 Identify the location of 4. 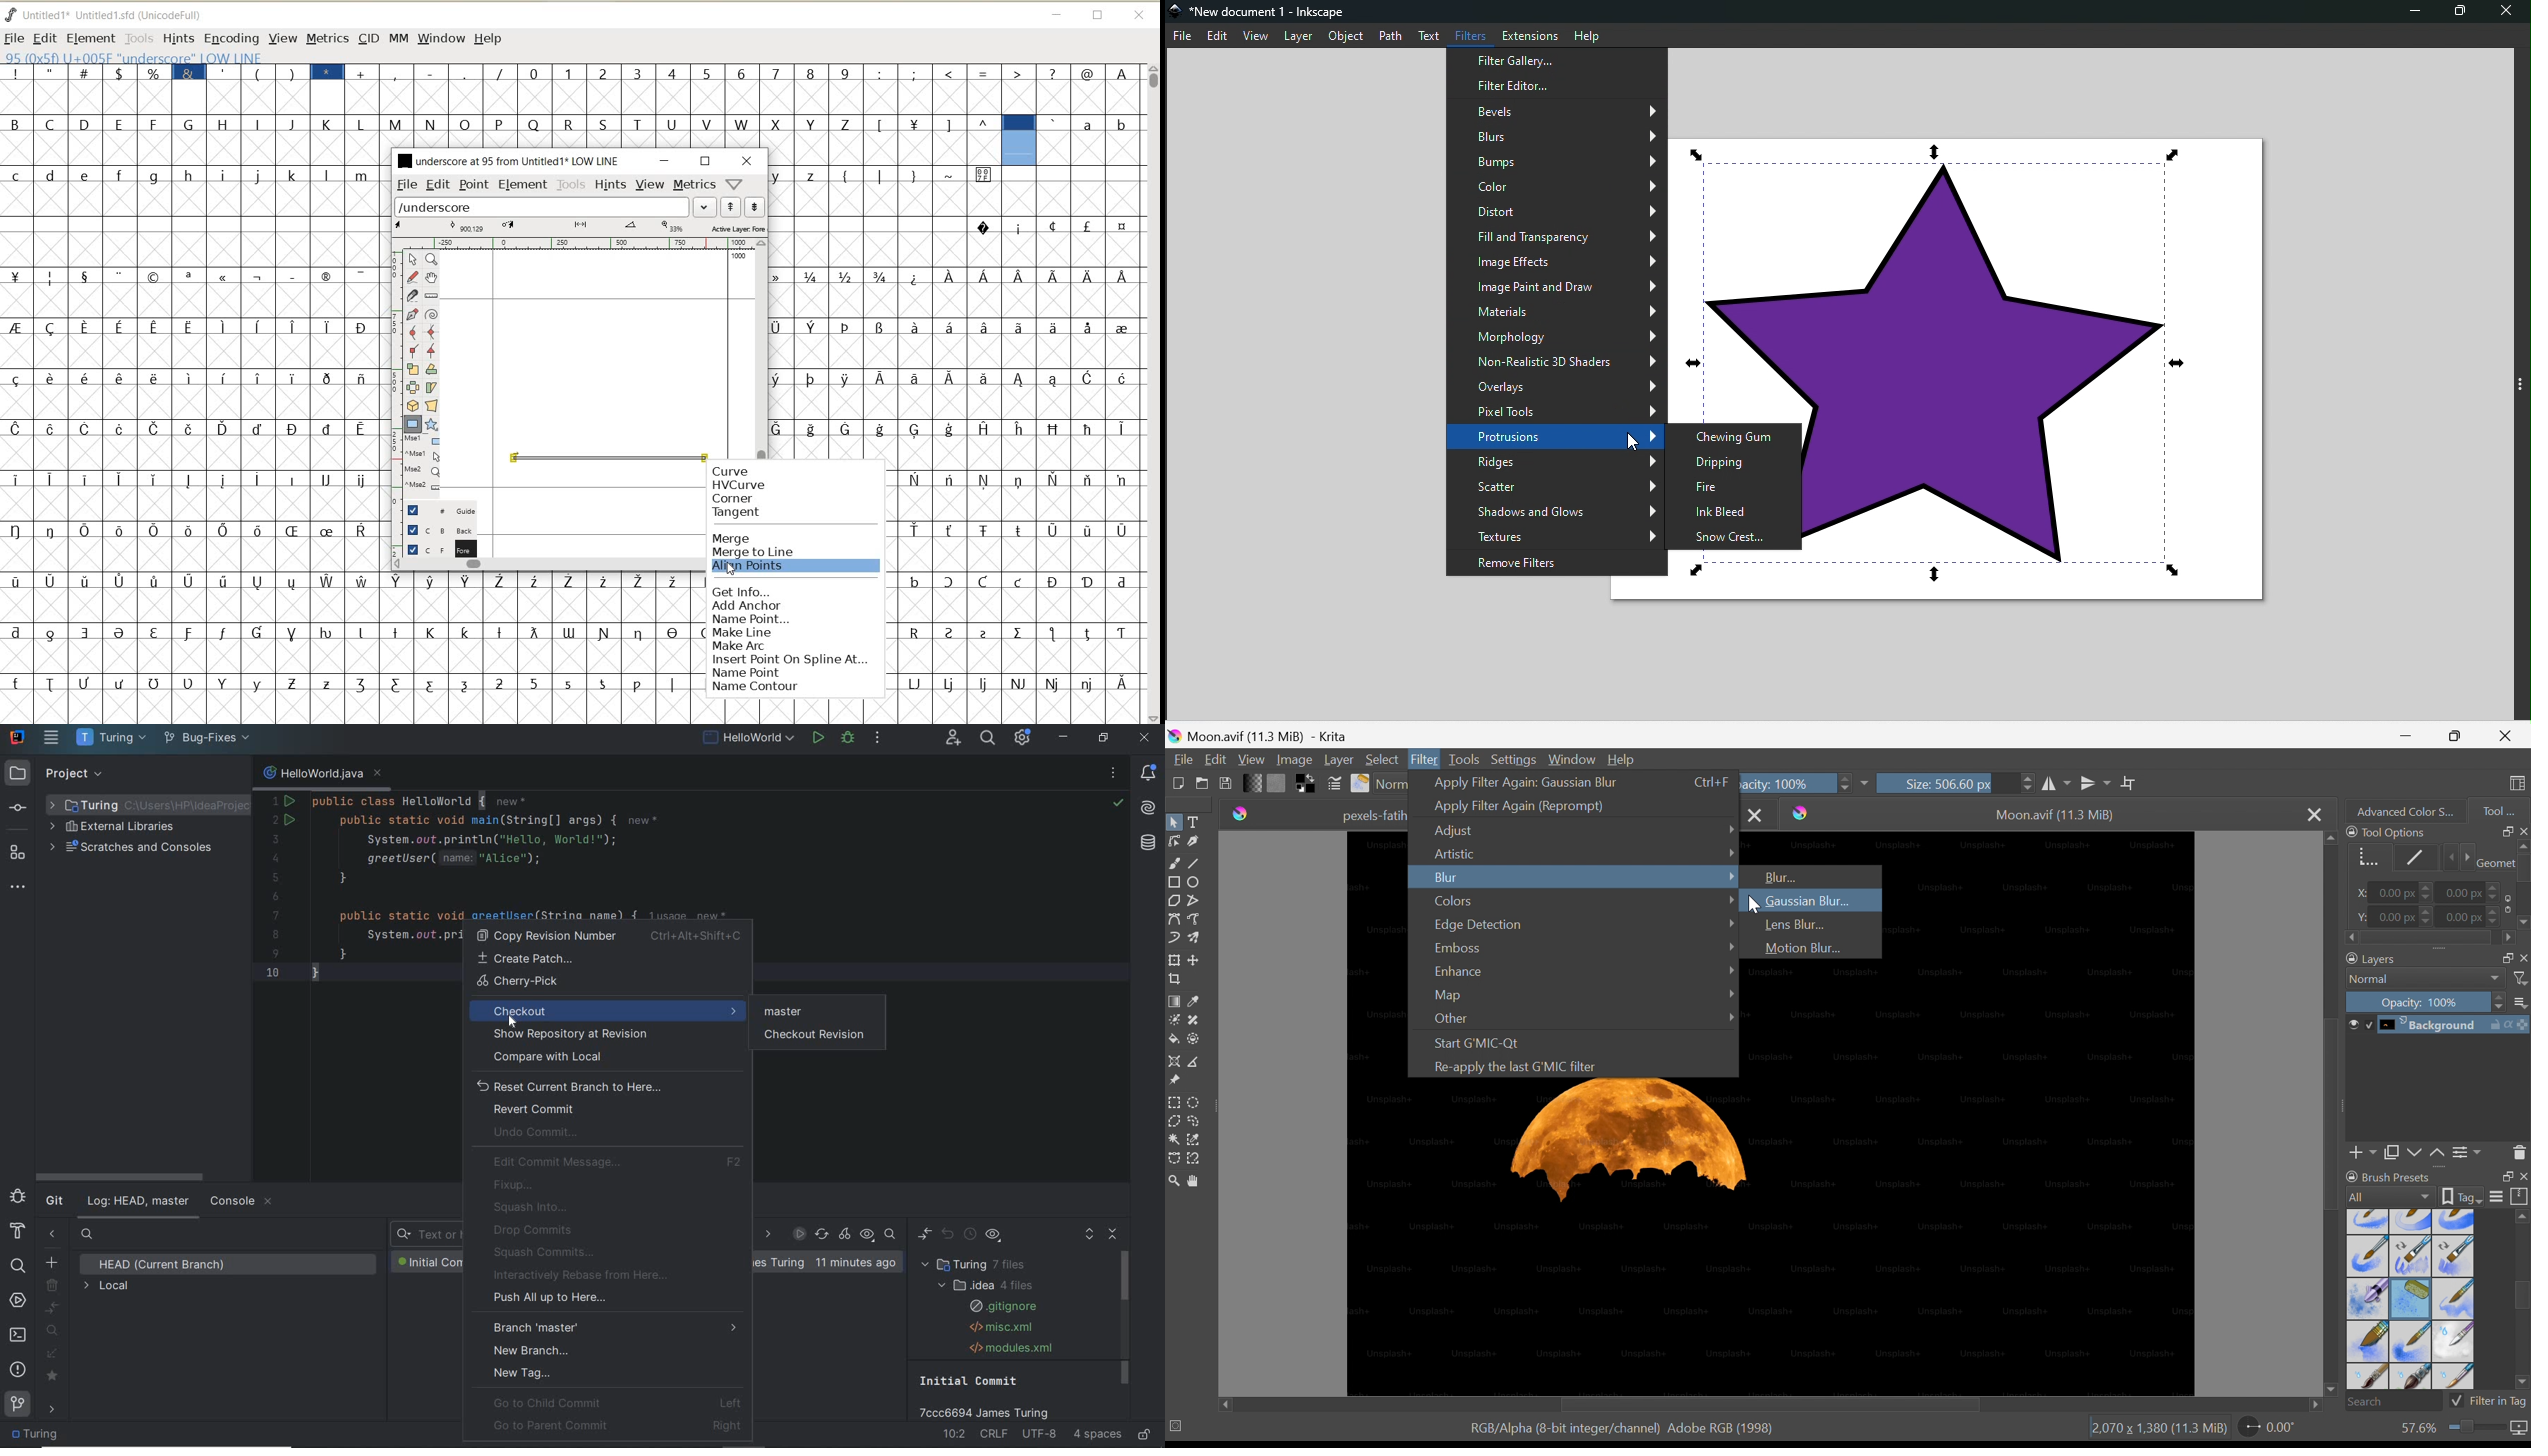
(275, 859).